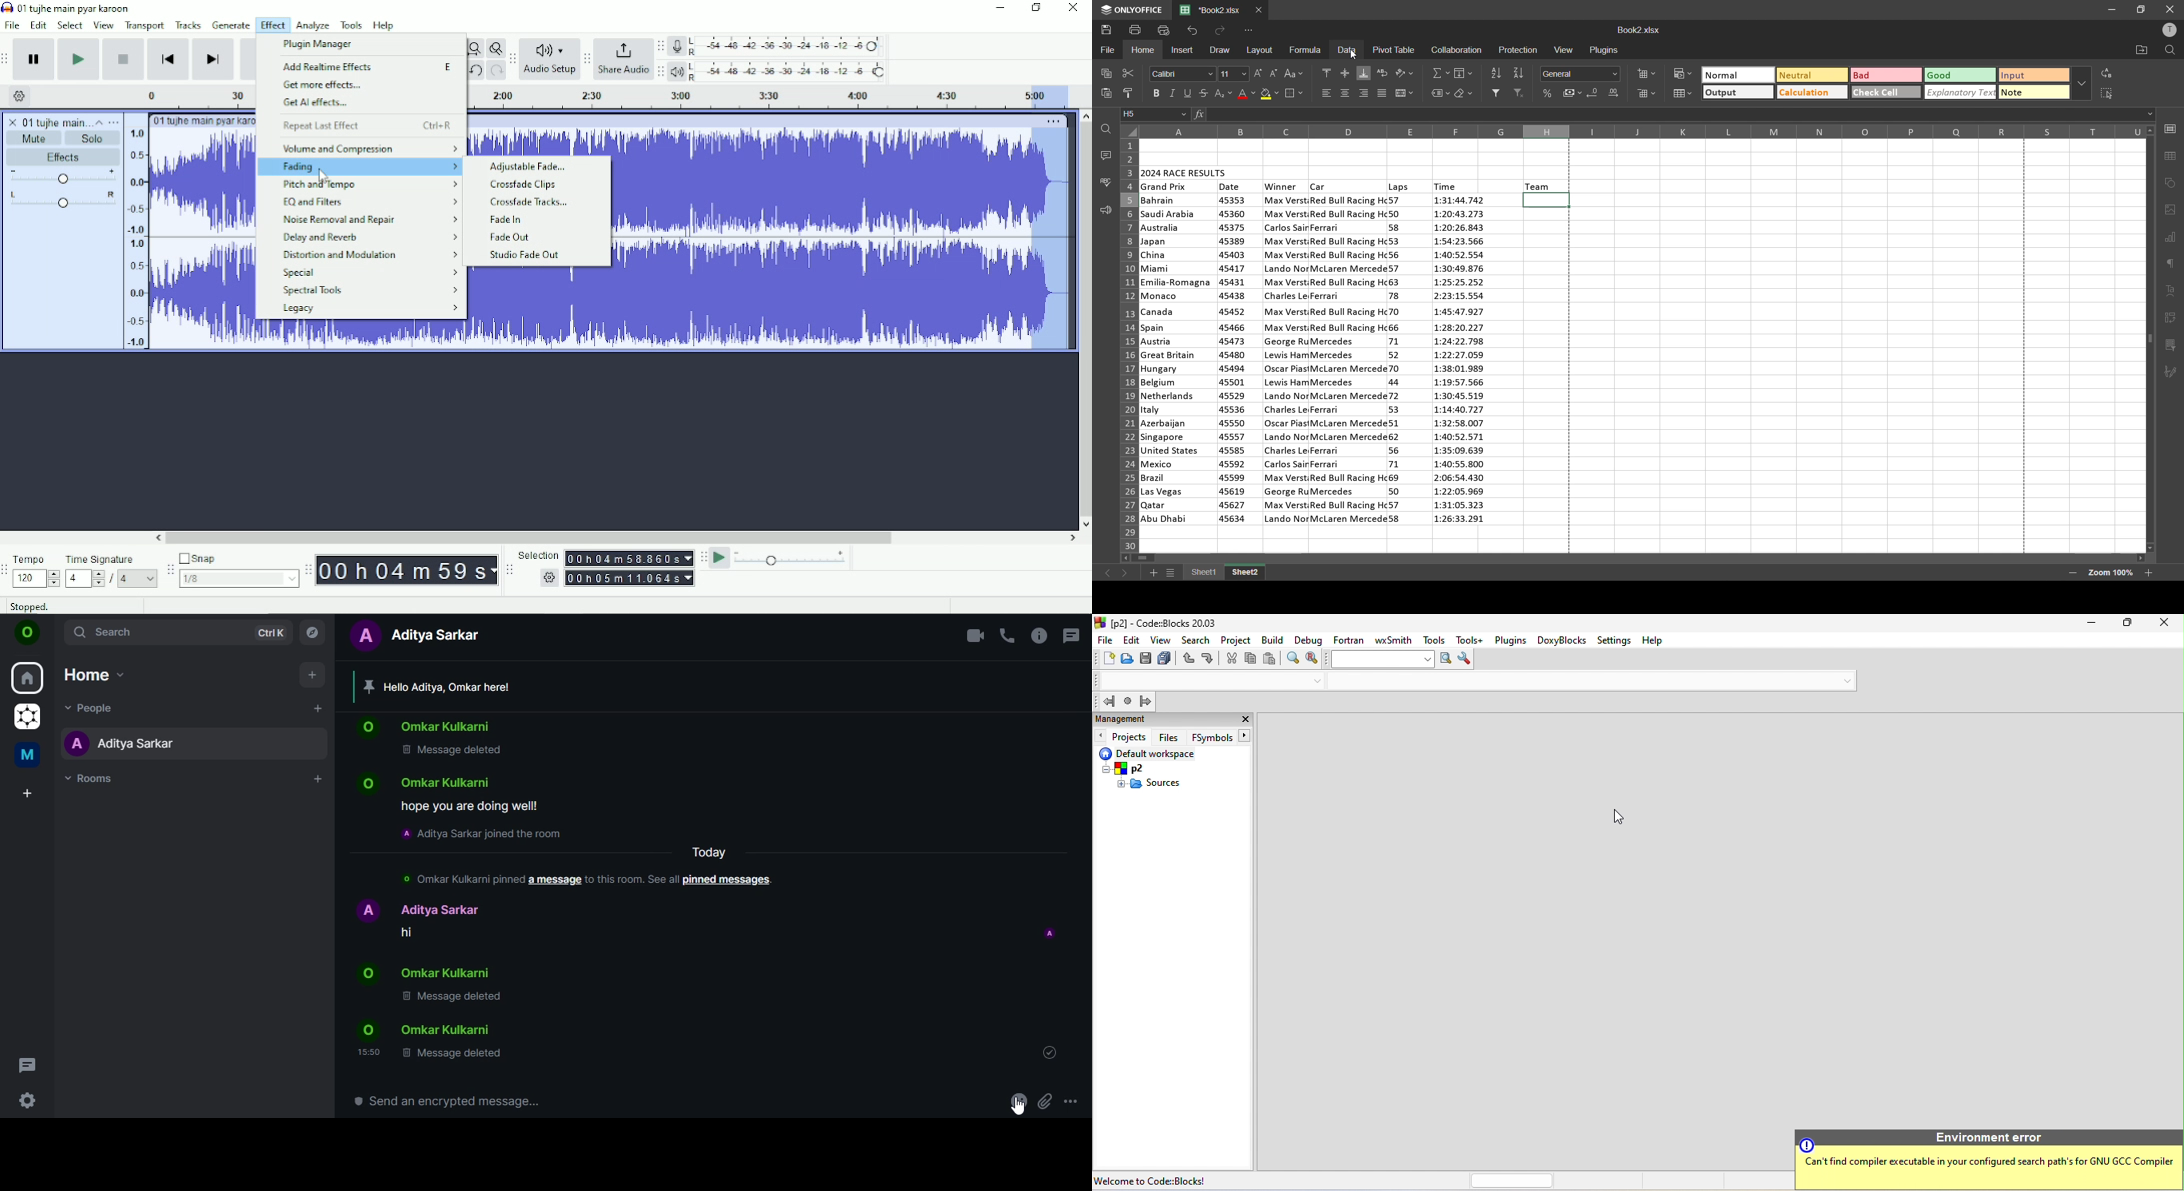 The width and height of the screenshot is (2184, 1204). I want to click on open location, so click(2142, 50).